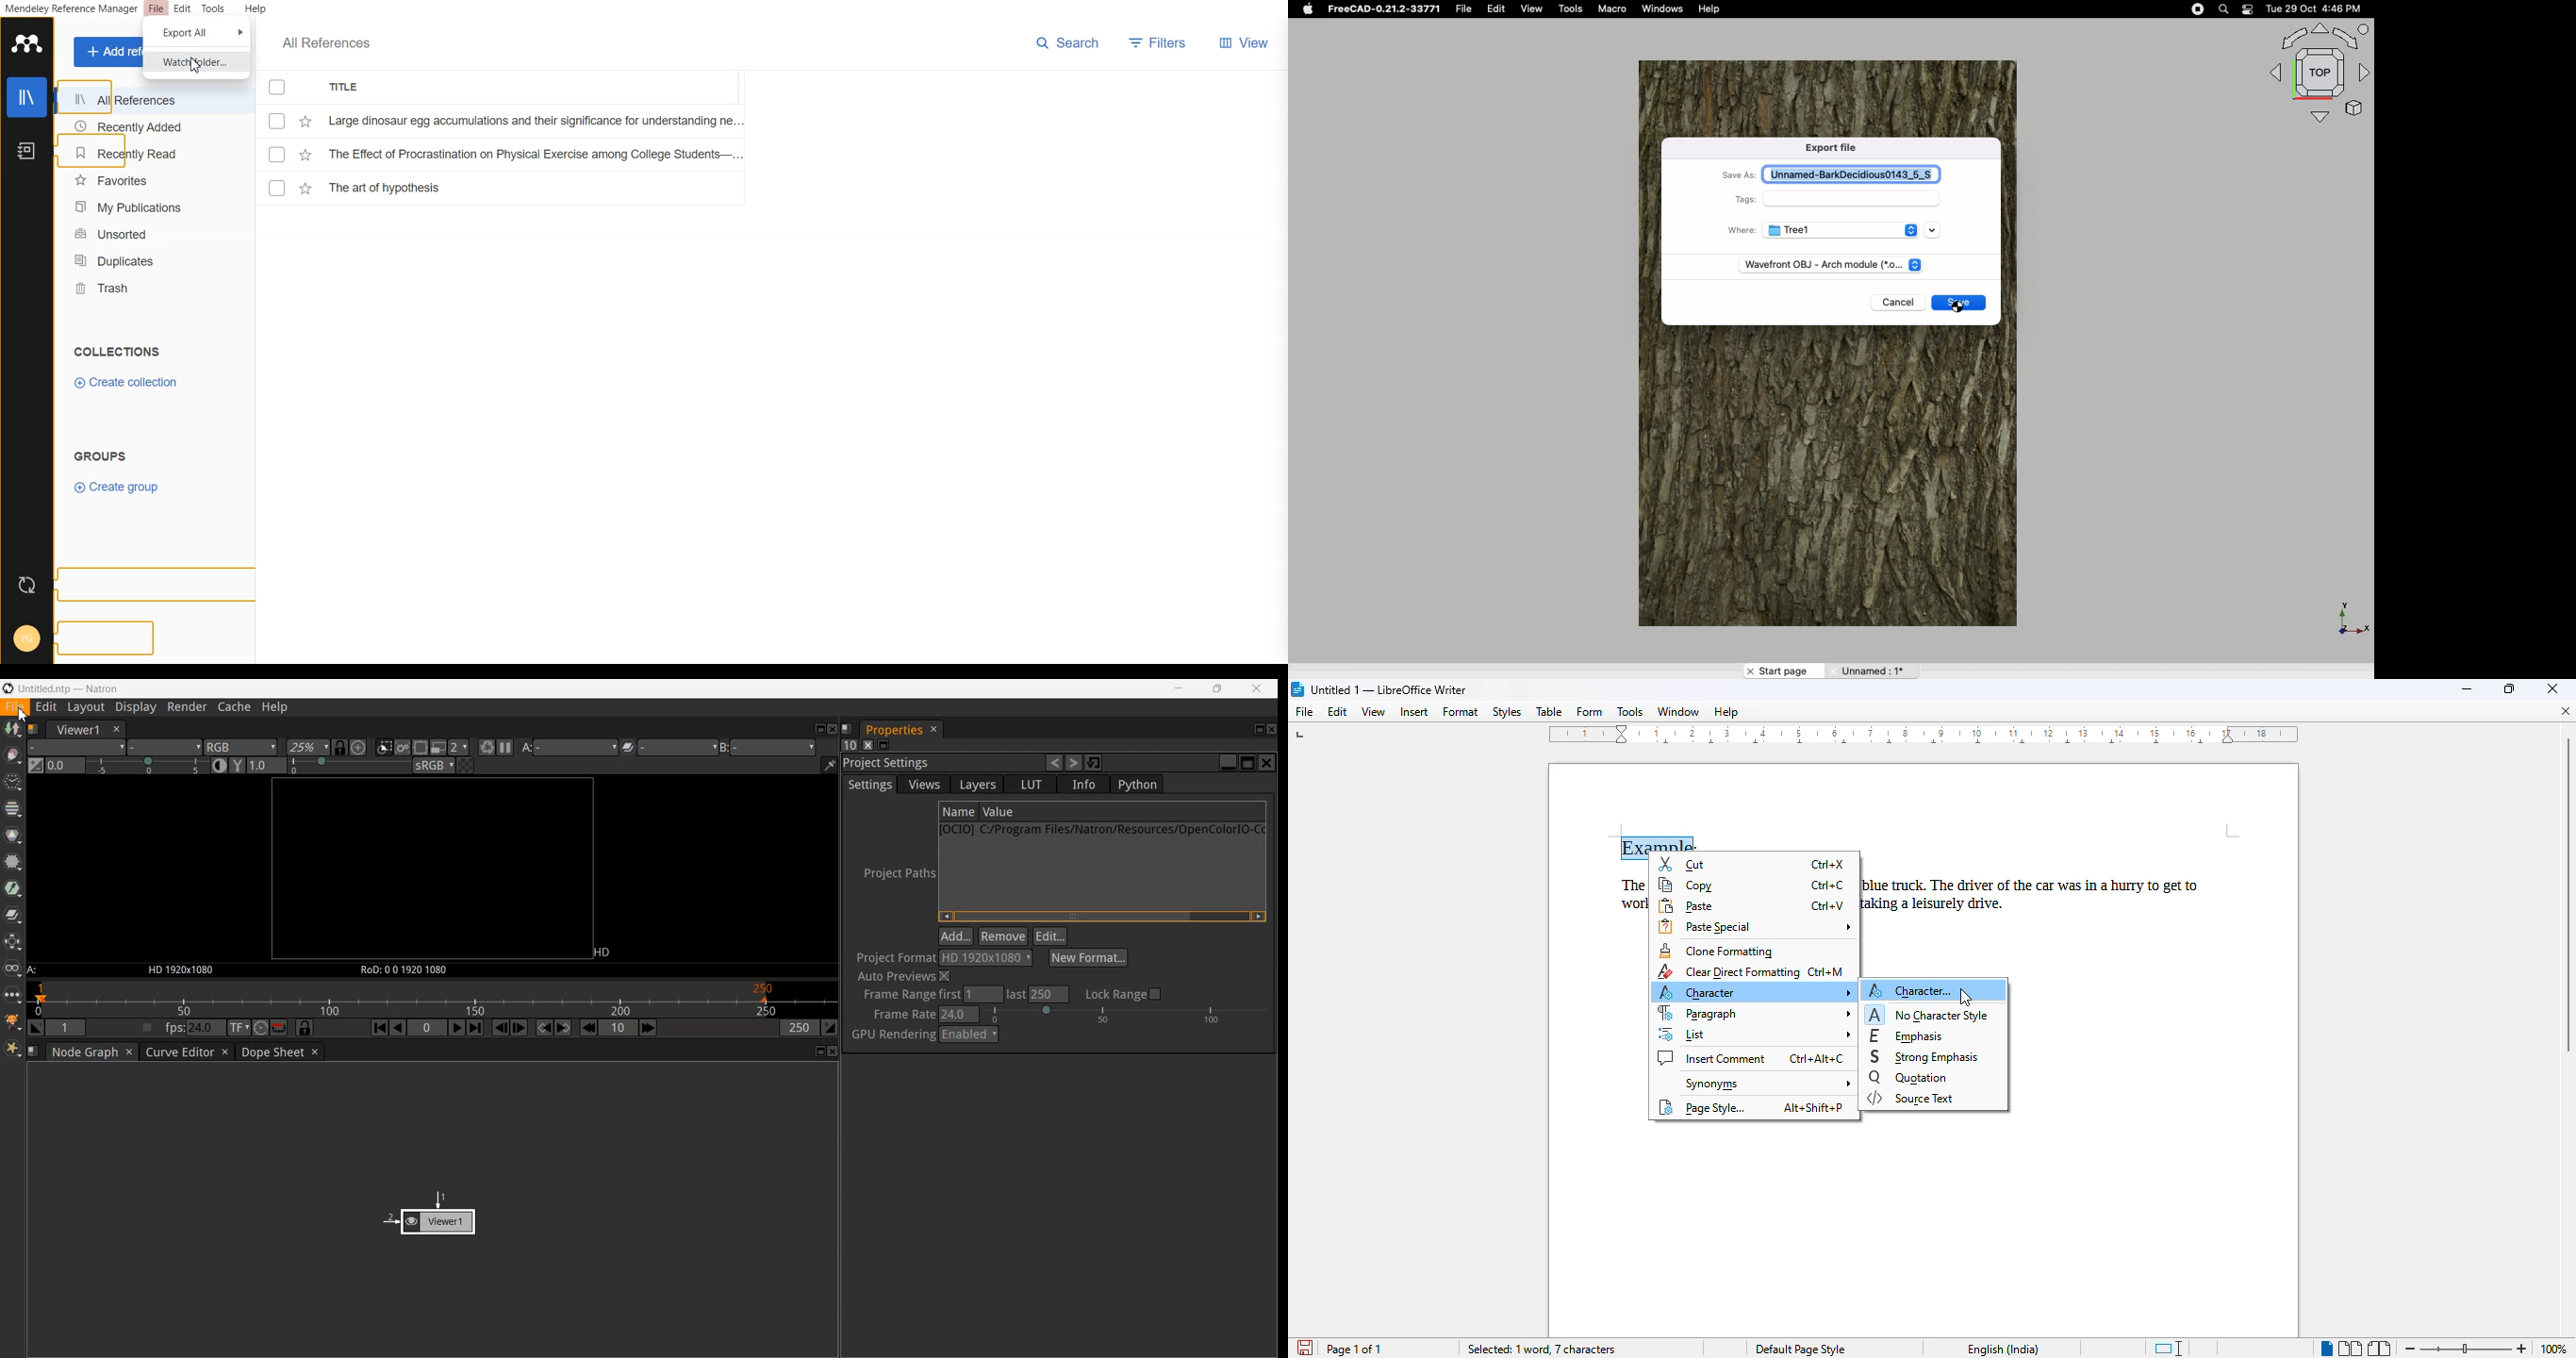  I want to click on Veiw, so click(1243, 43).